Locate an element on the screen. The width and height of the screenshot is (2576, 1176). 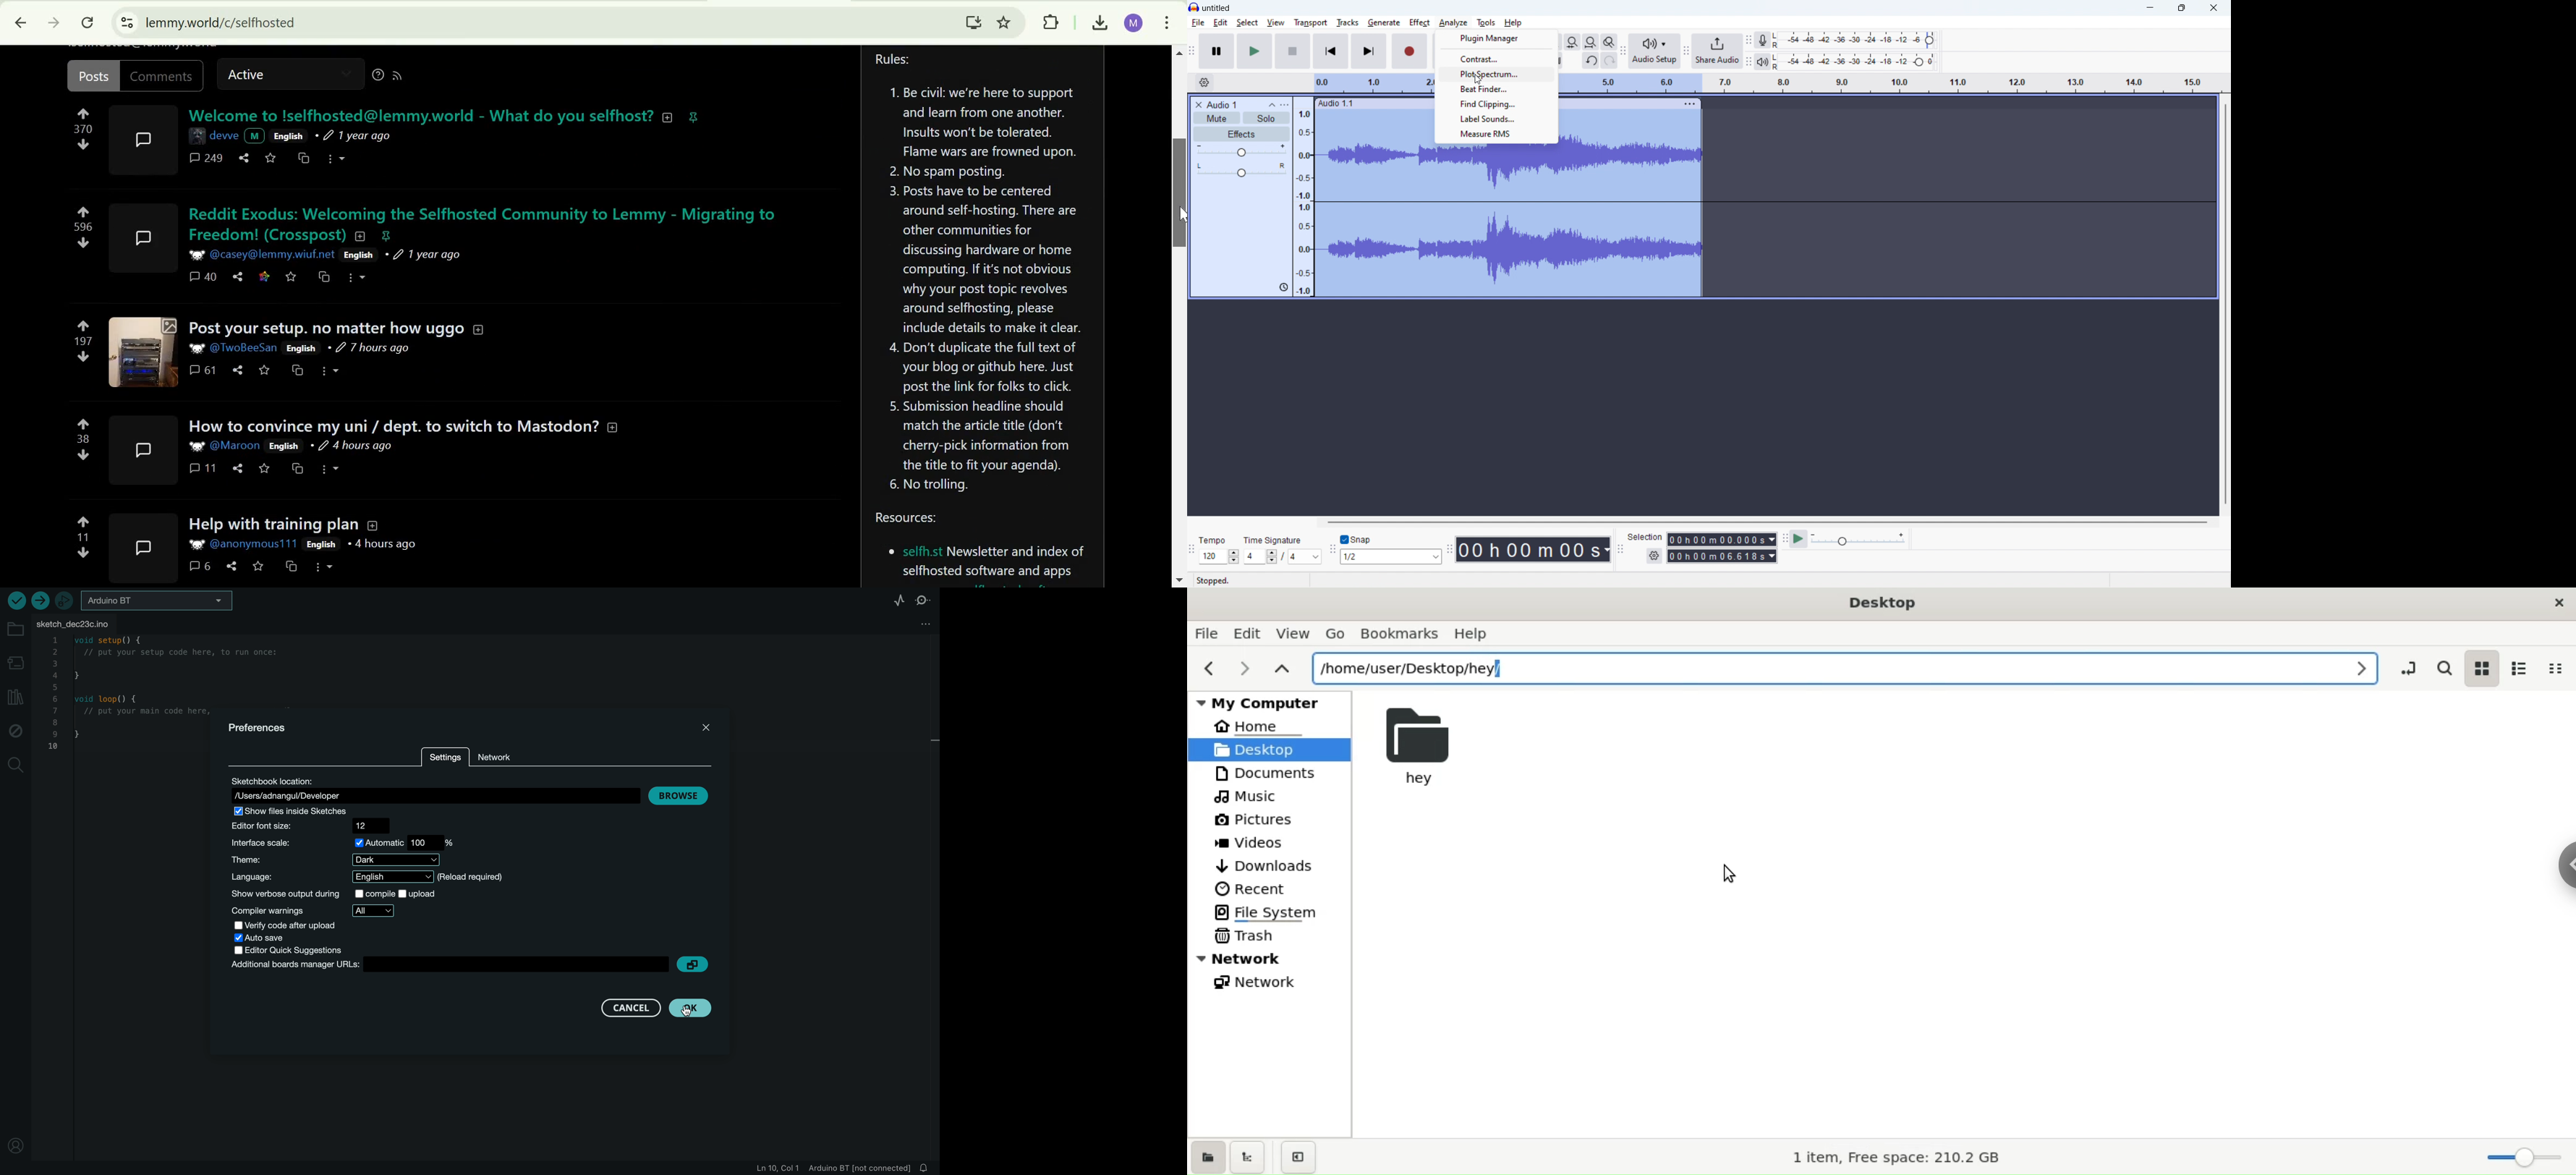
61 comments is located at coordinates (201, 370).